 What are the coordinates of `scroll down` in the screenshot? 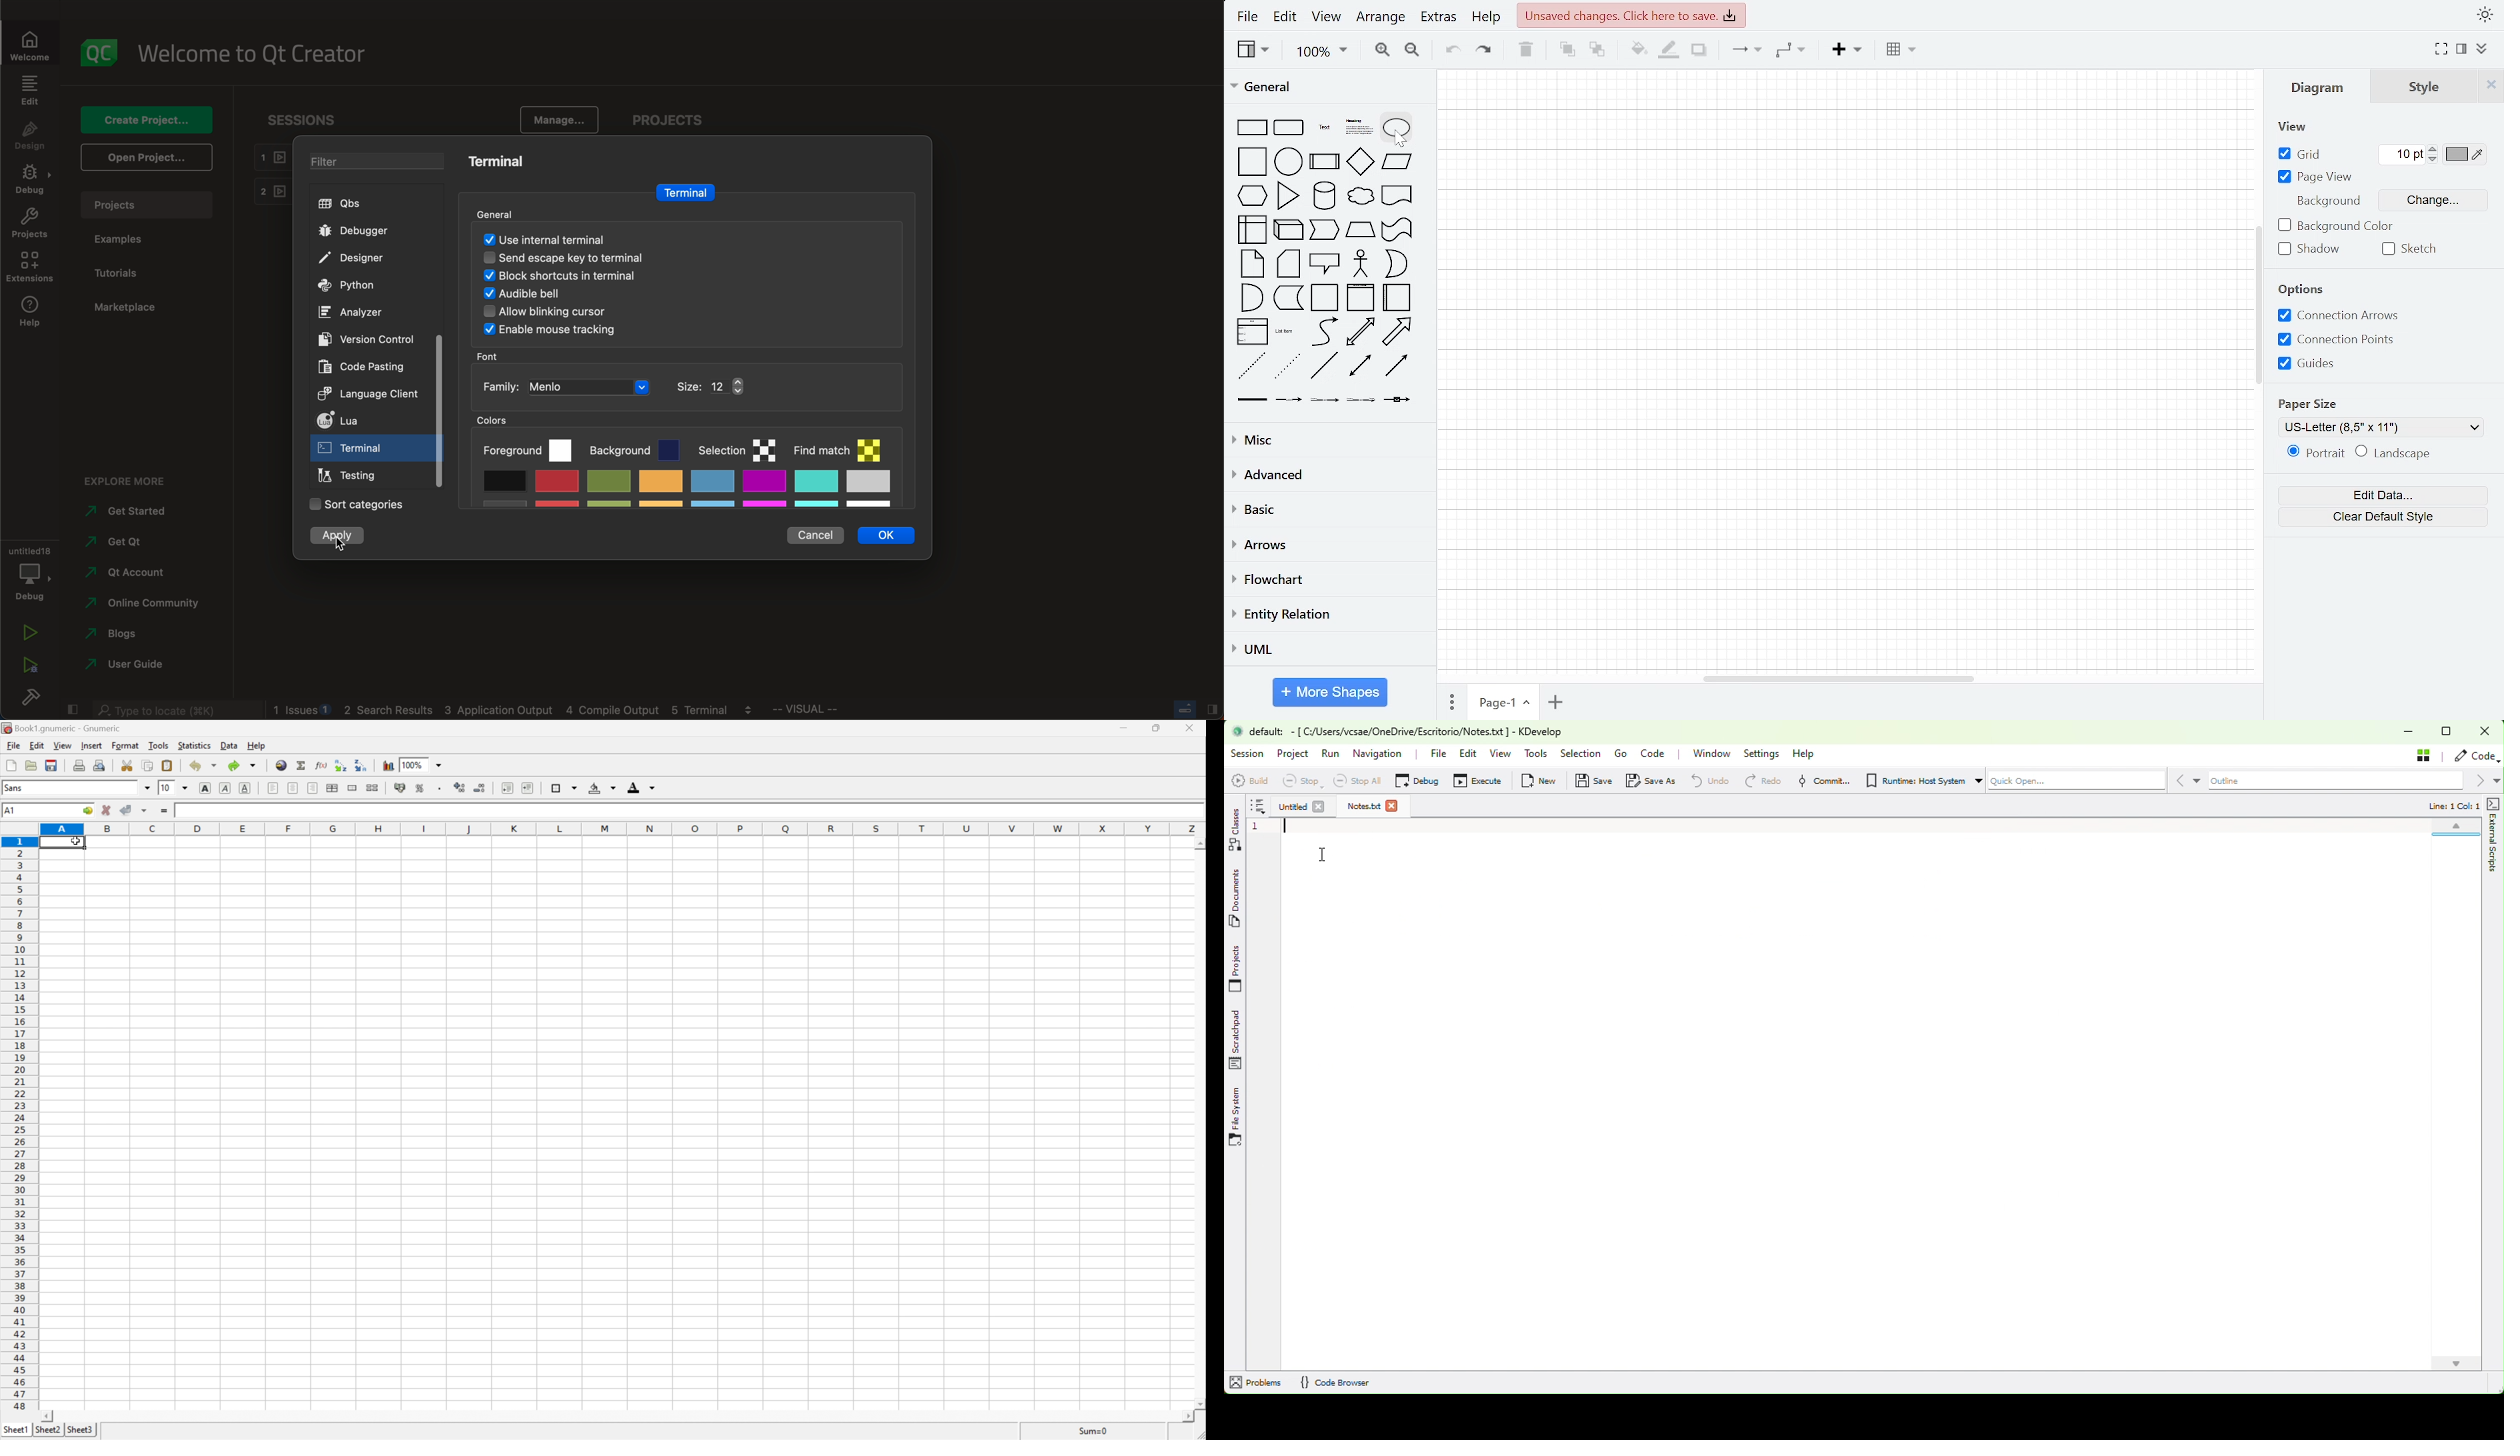 It's located at (1199, 1405).